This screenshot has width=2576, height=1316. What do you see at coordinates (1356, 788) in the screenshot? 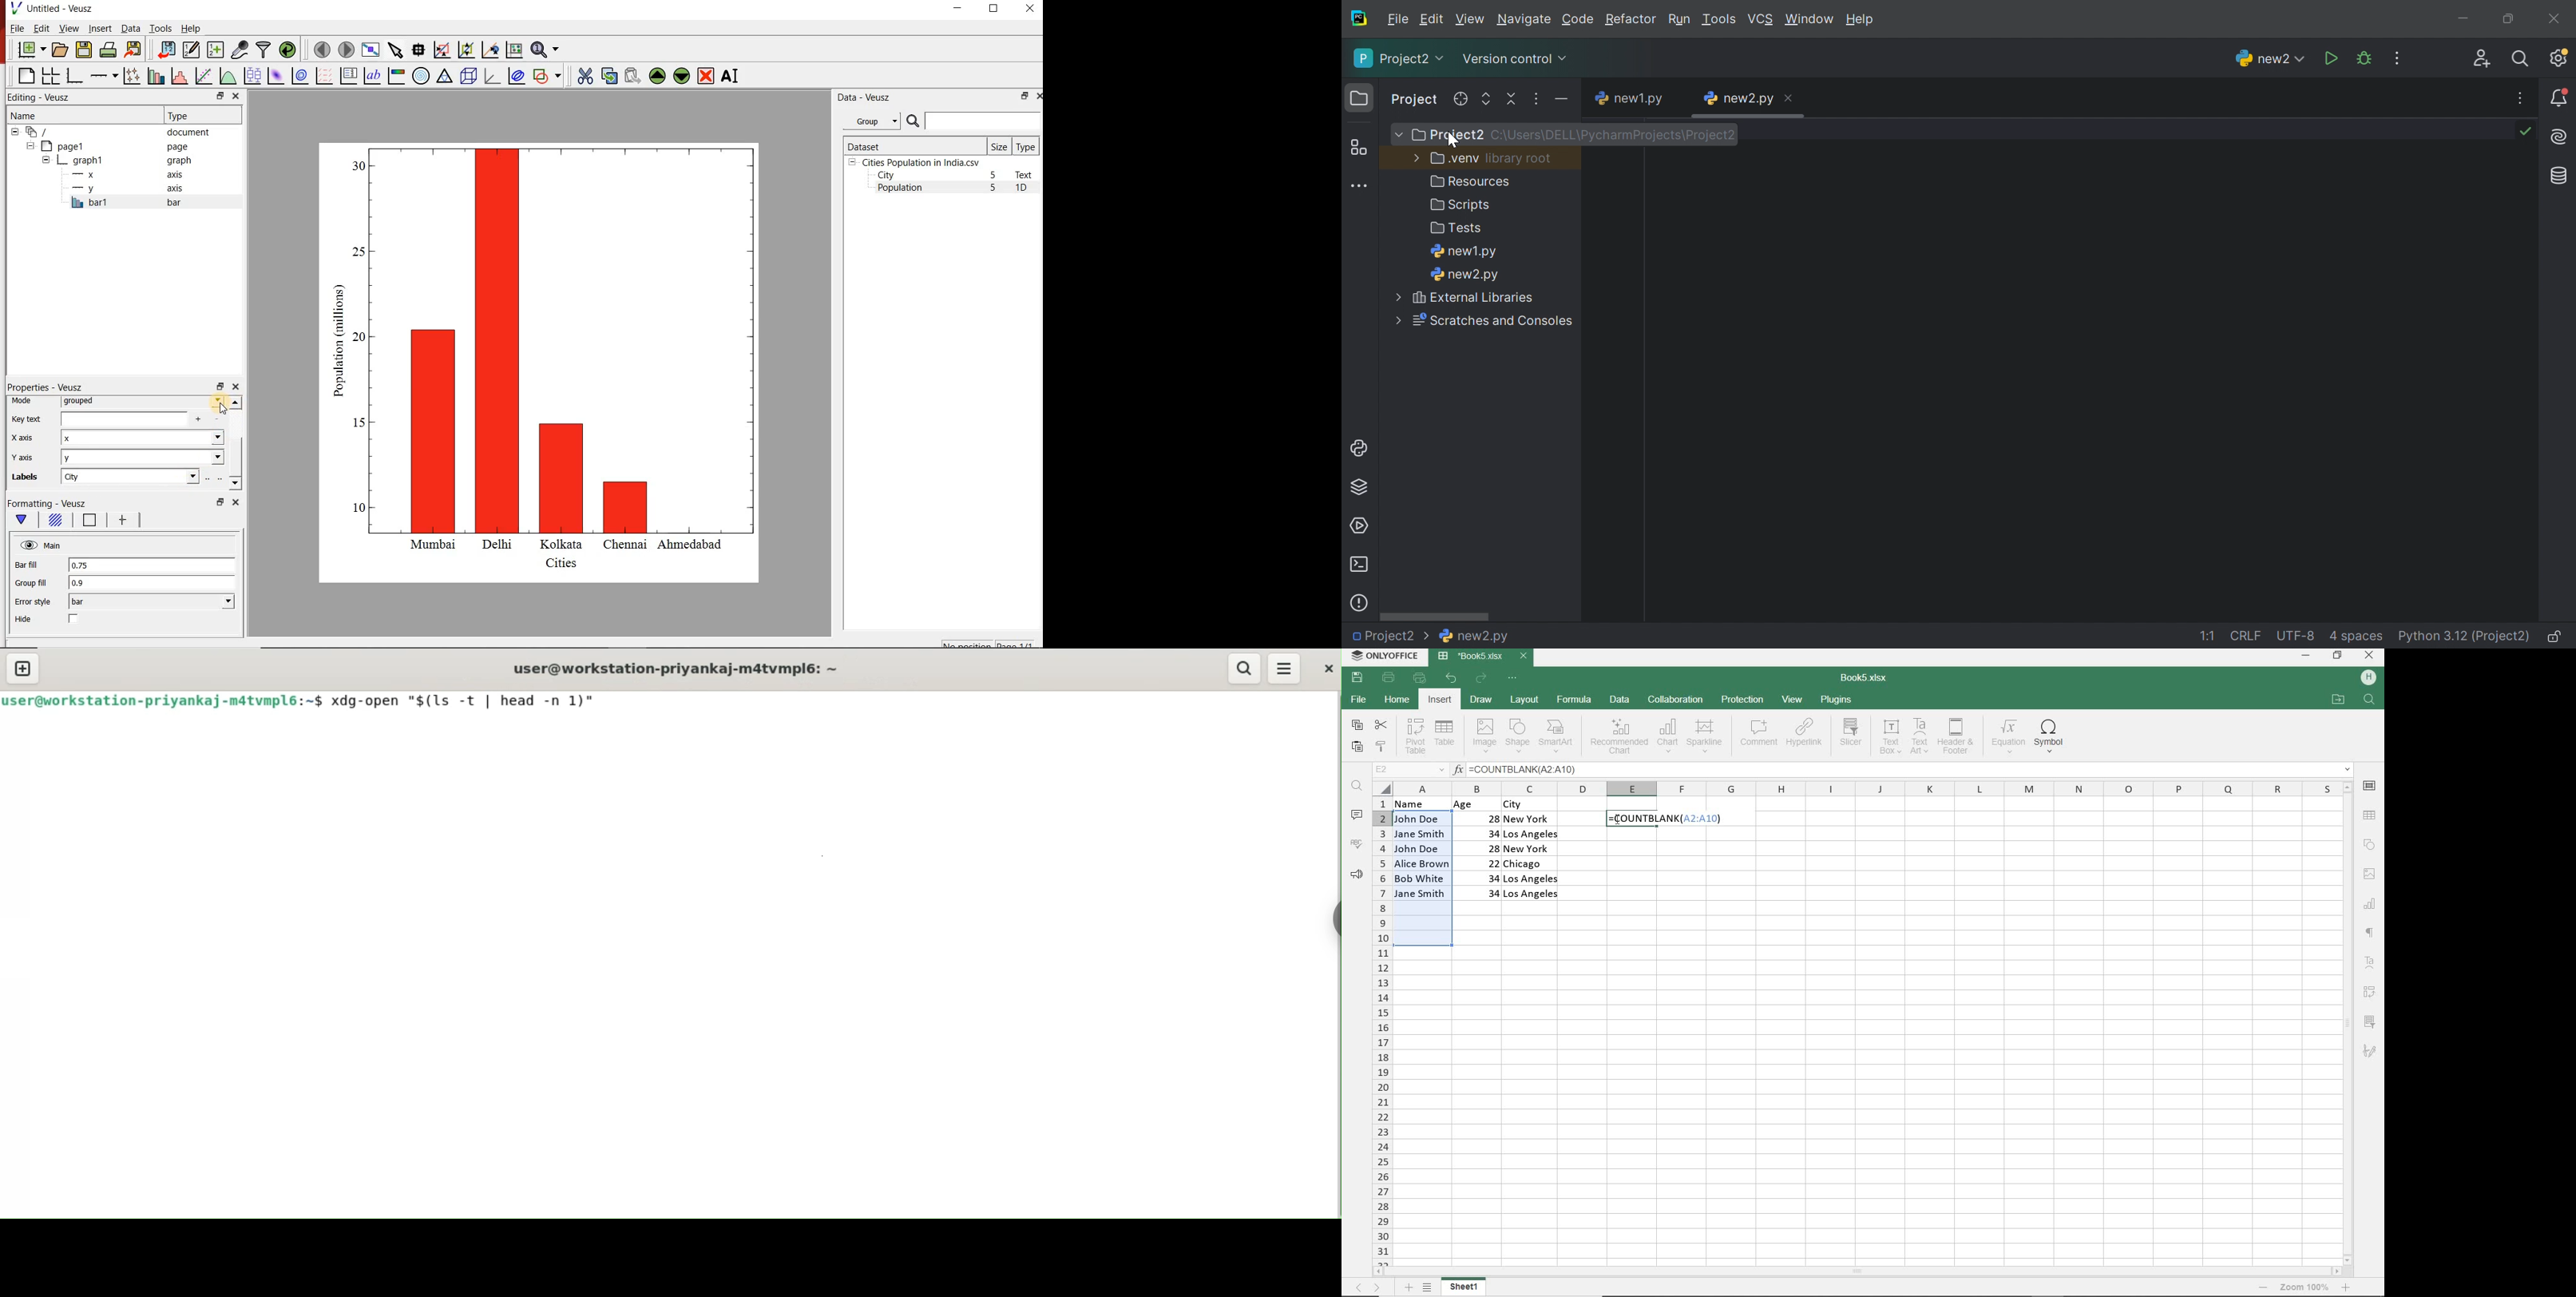
I see `FIND` at bounding box center [1356, 788].